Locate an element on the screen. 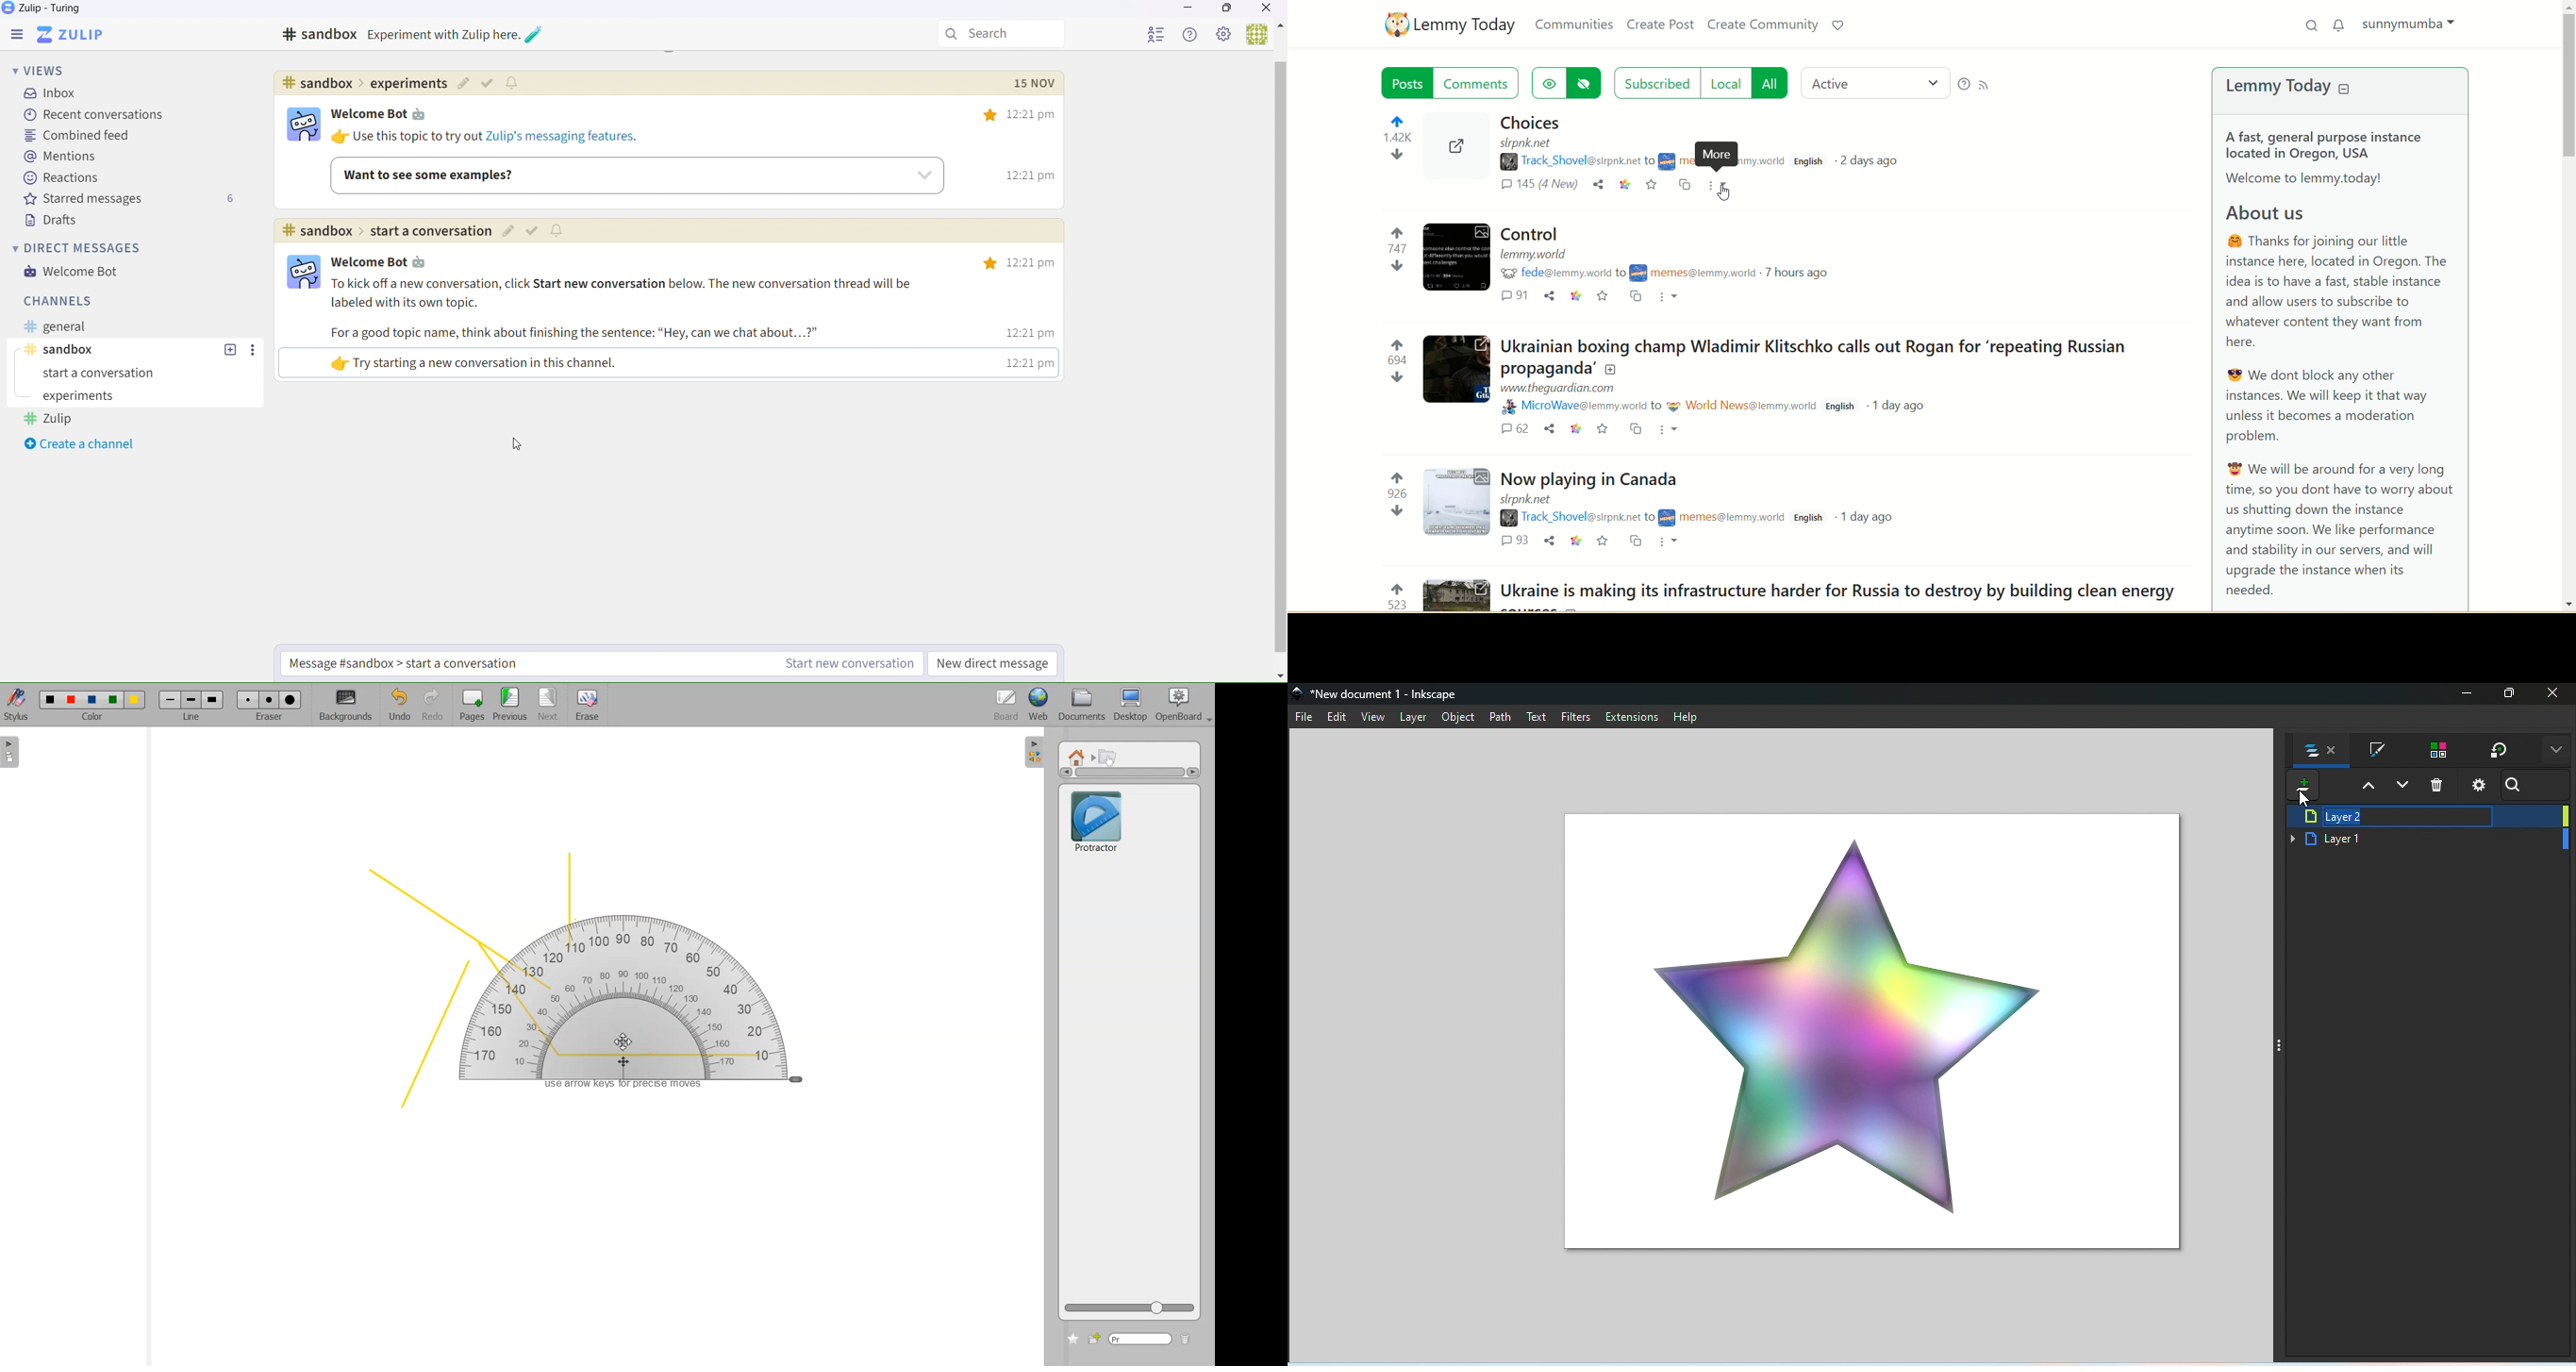 The height and width of the screenshot is (1372, 2576). To kick off a new conversation, click Start new conversation below. The new conversation thread will be
labeled with its own topic. is located at coordinates (632, 293).